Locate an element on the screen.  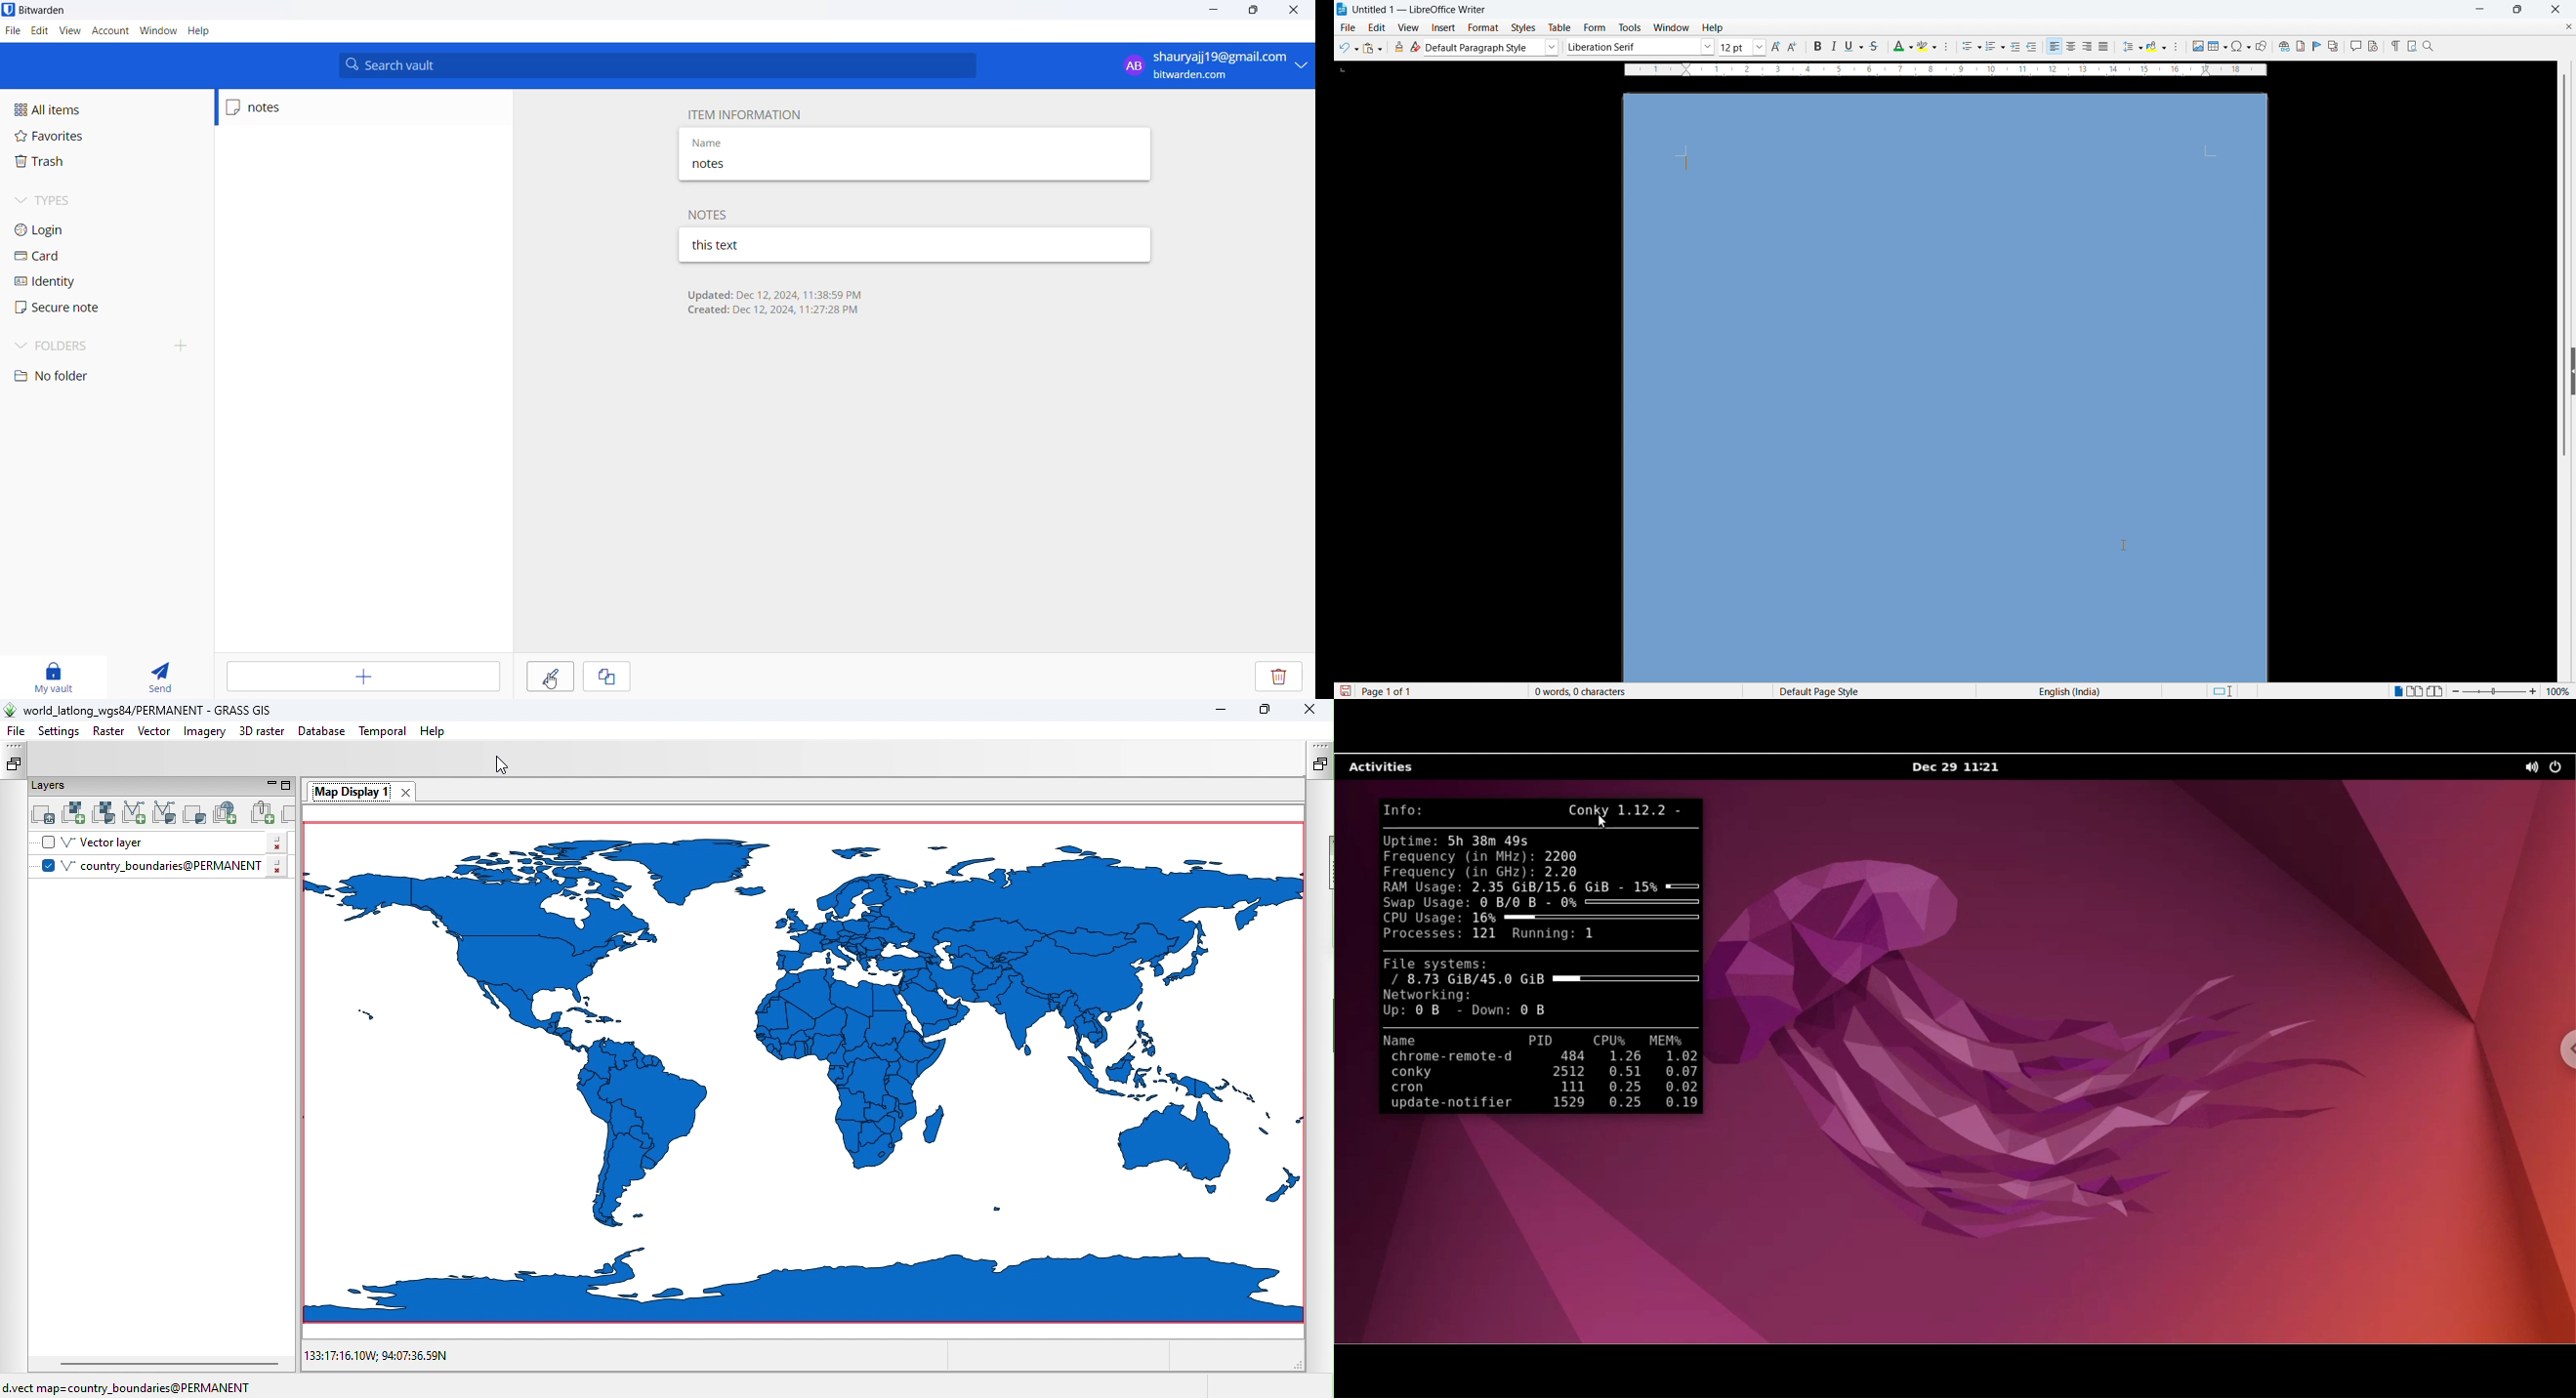
form  is located at coordinates (1595, 28).